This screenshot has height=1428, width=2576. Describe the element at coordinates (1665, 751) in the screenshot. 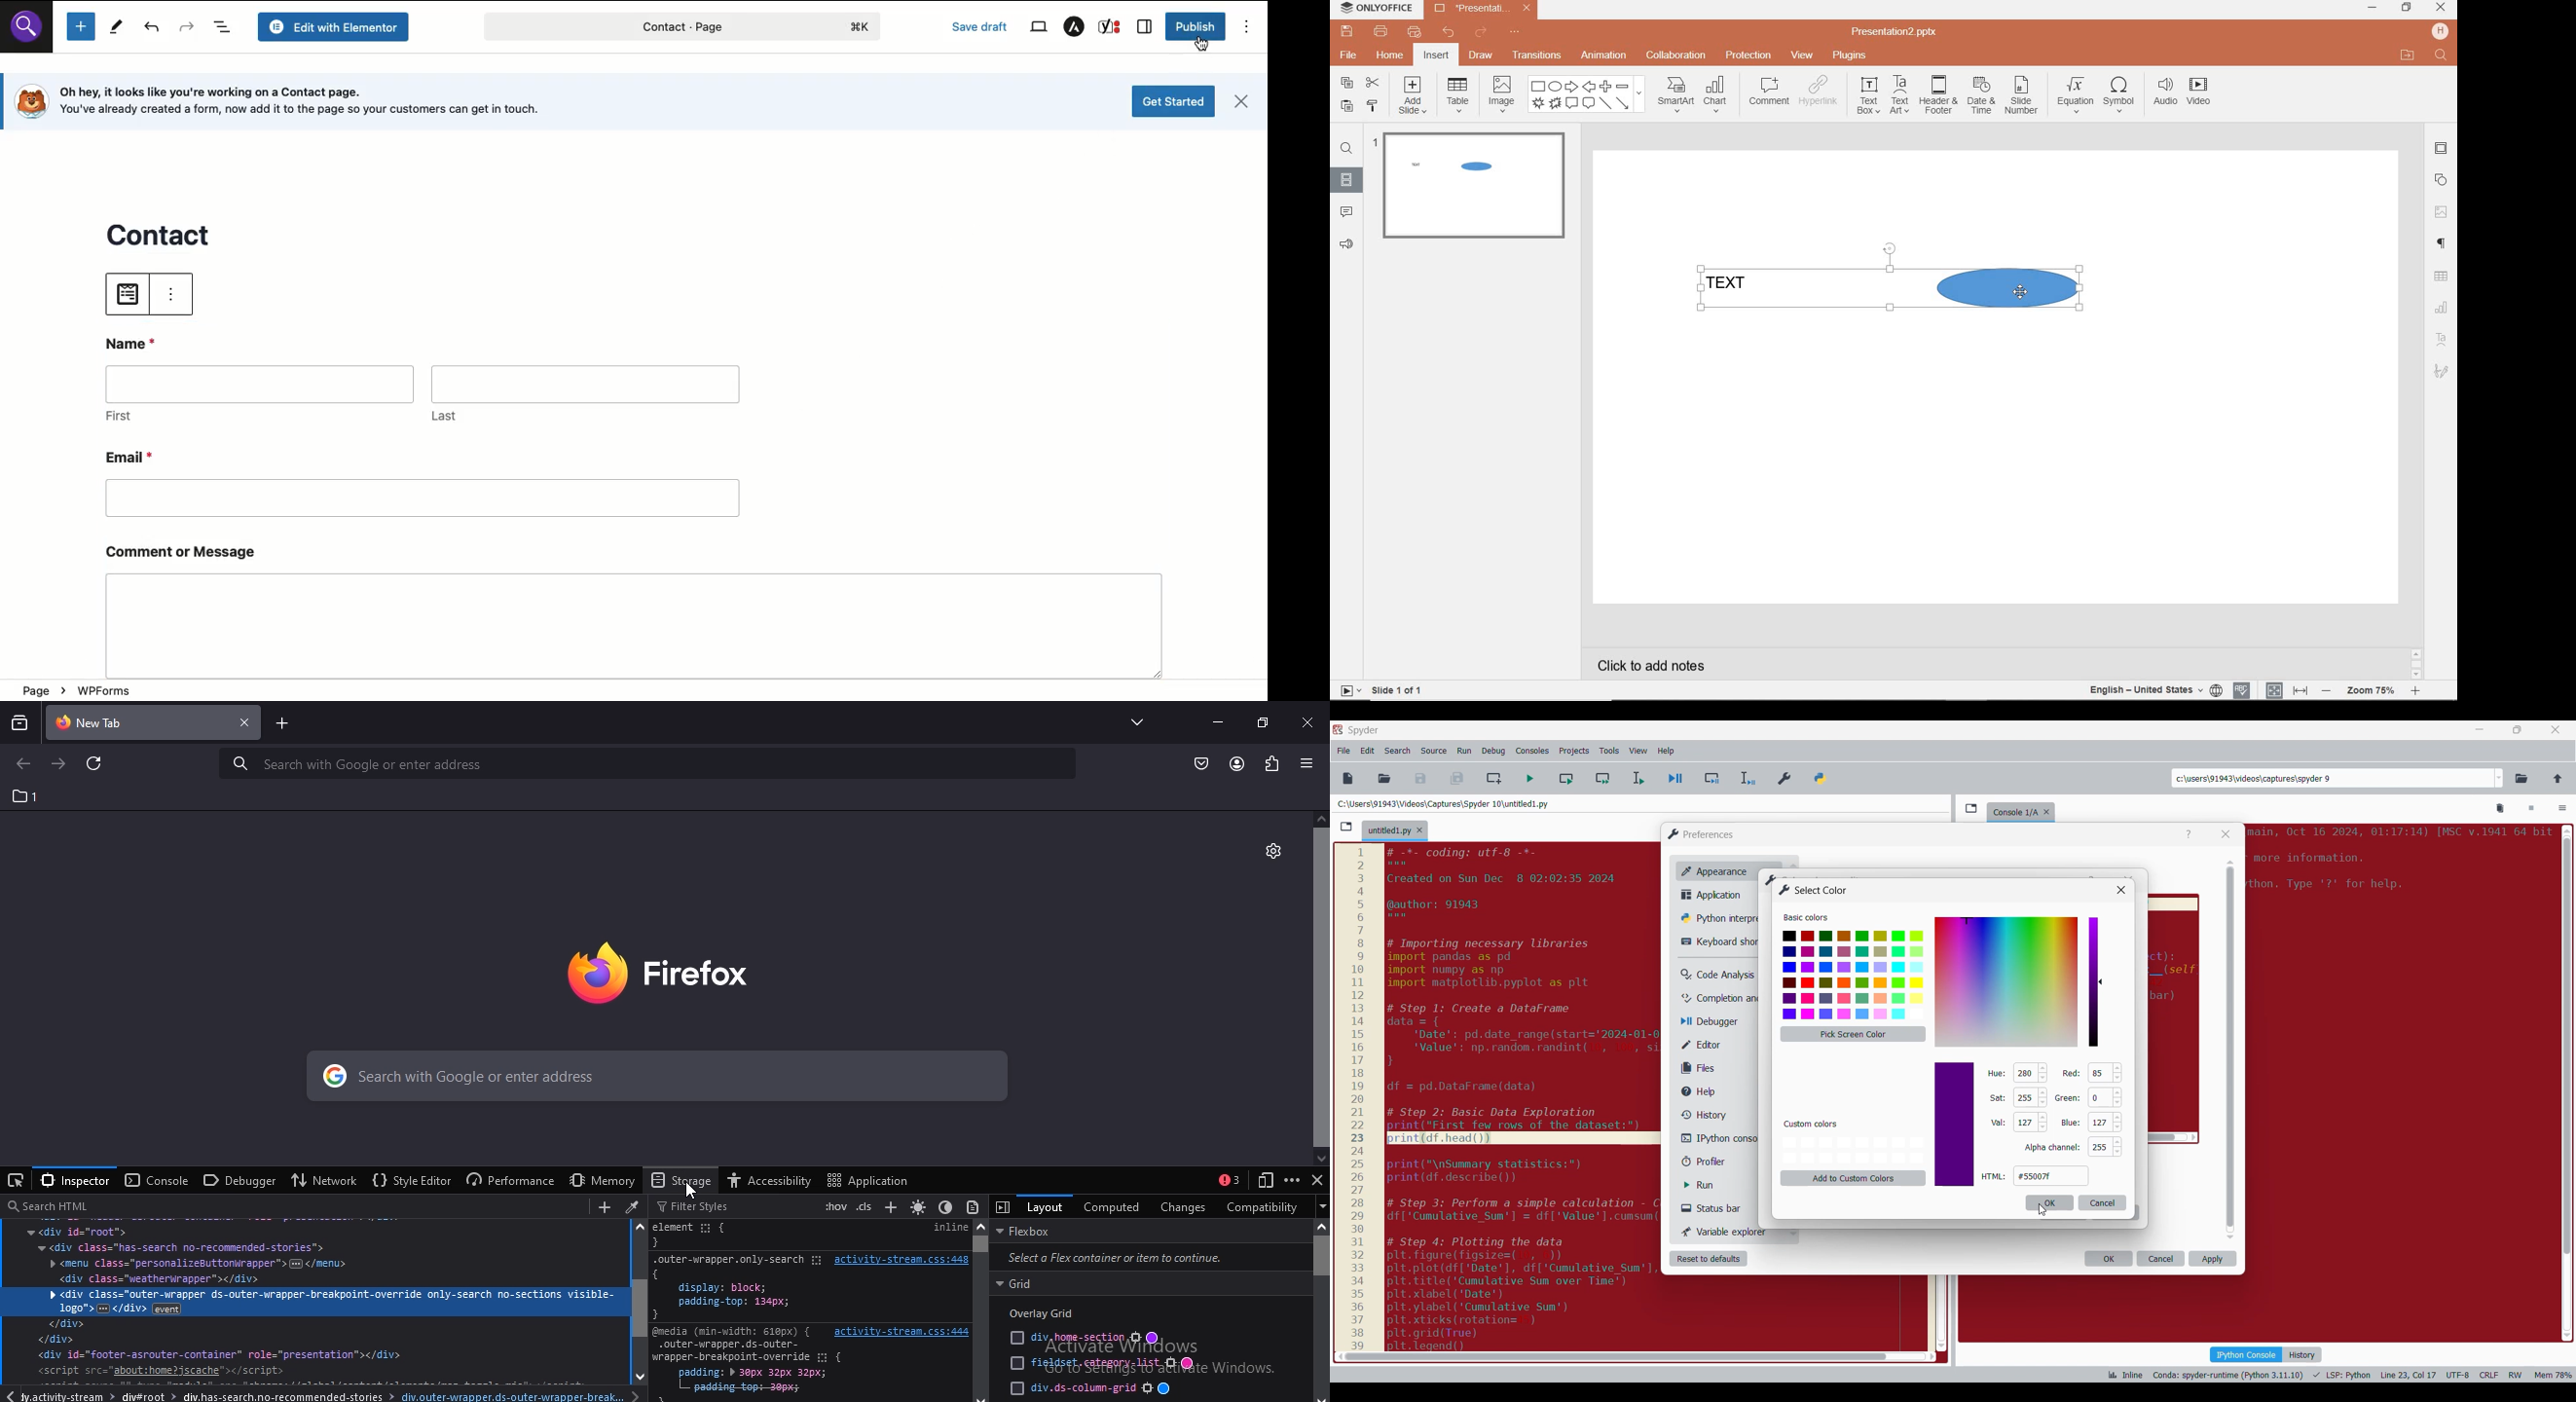

I see `Help menu` at that location.